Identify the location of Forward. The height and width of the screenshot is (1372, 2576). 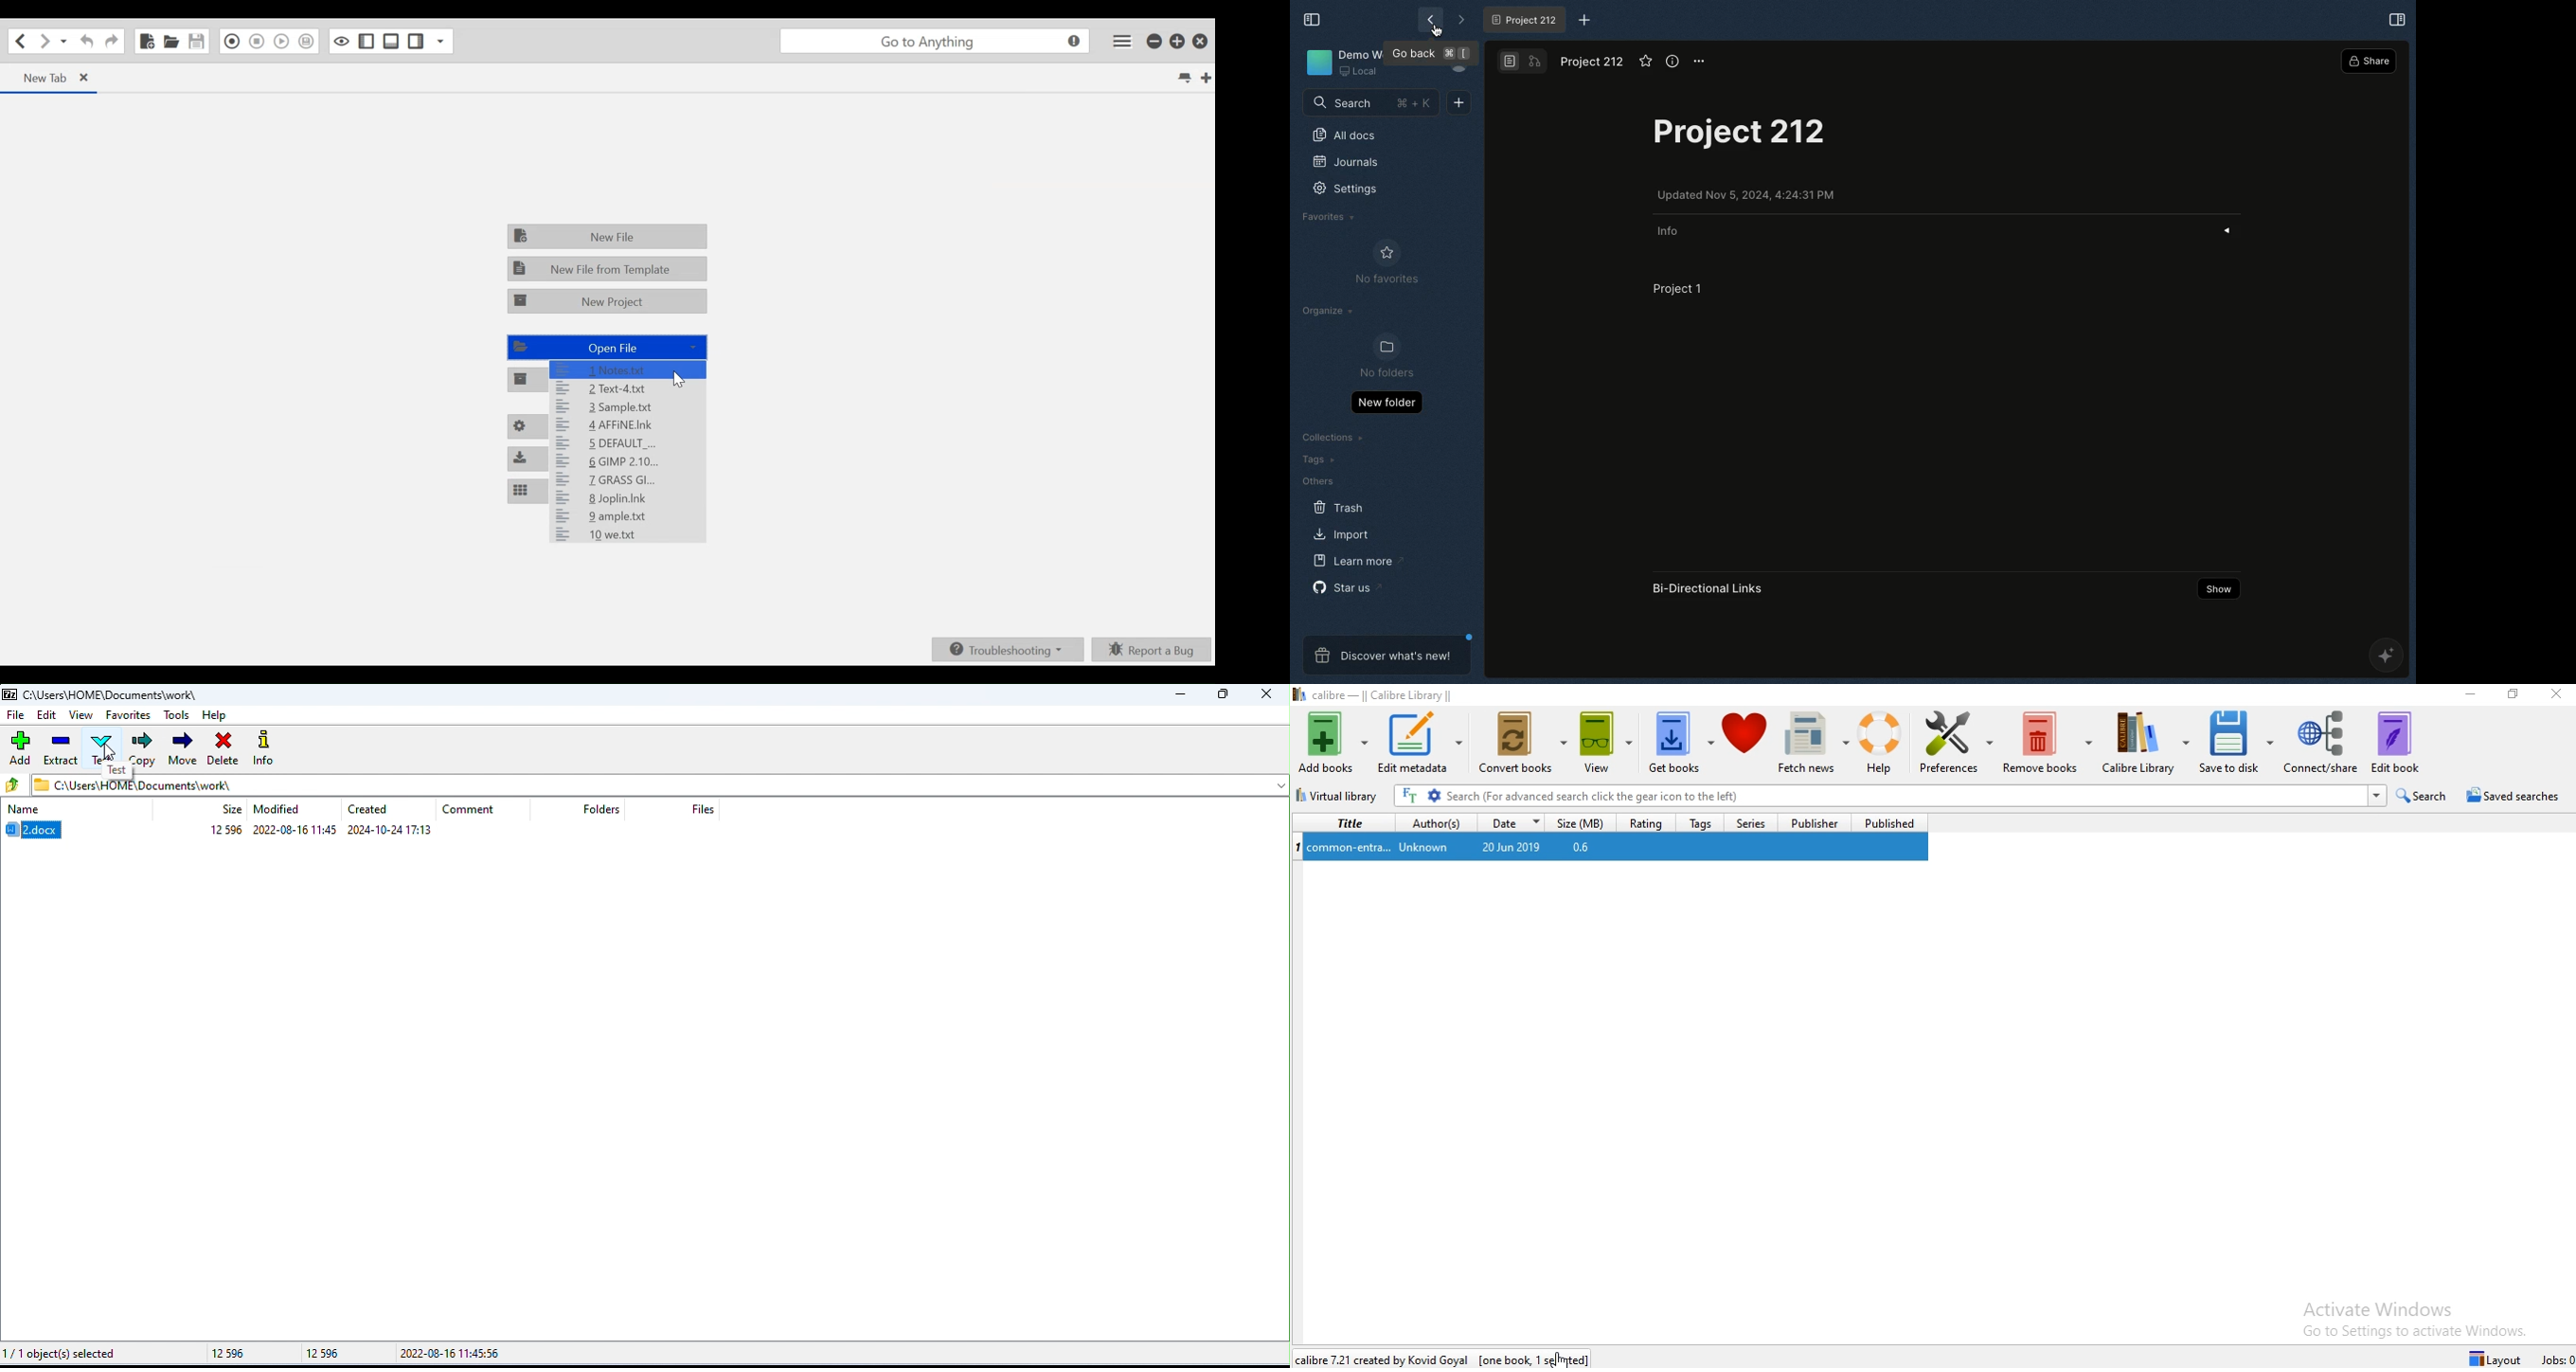
(1458, 20).